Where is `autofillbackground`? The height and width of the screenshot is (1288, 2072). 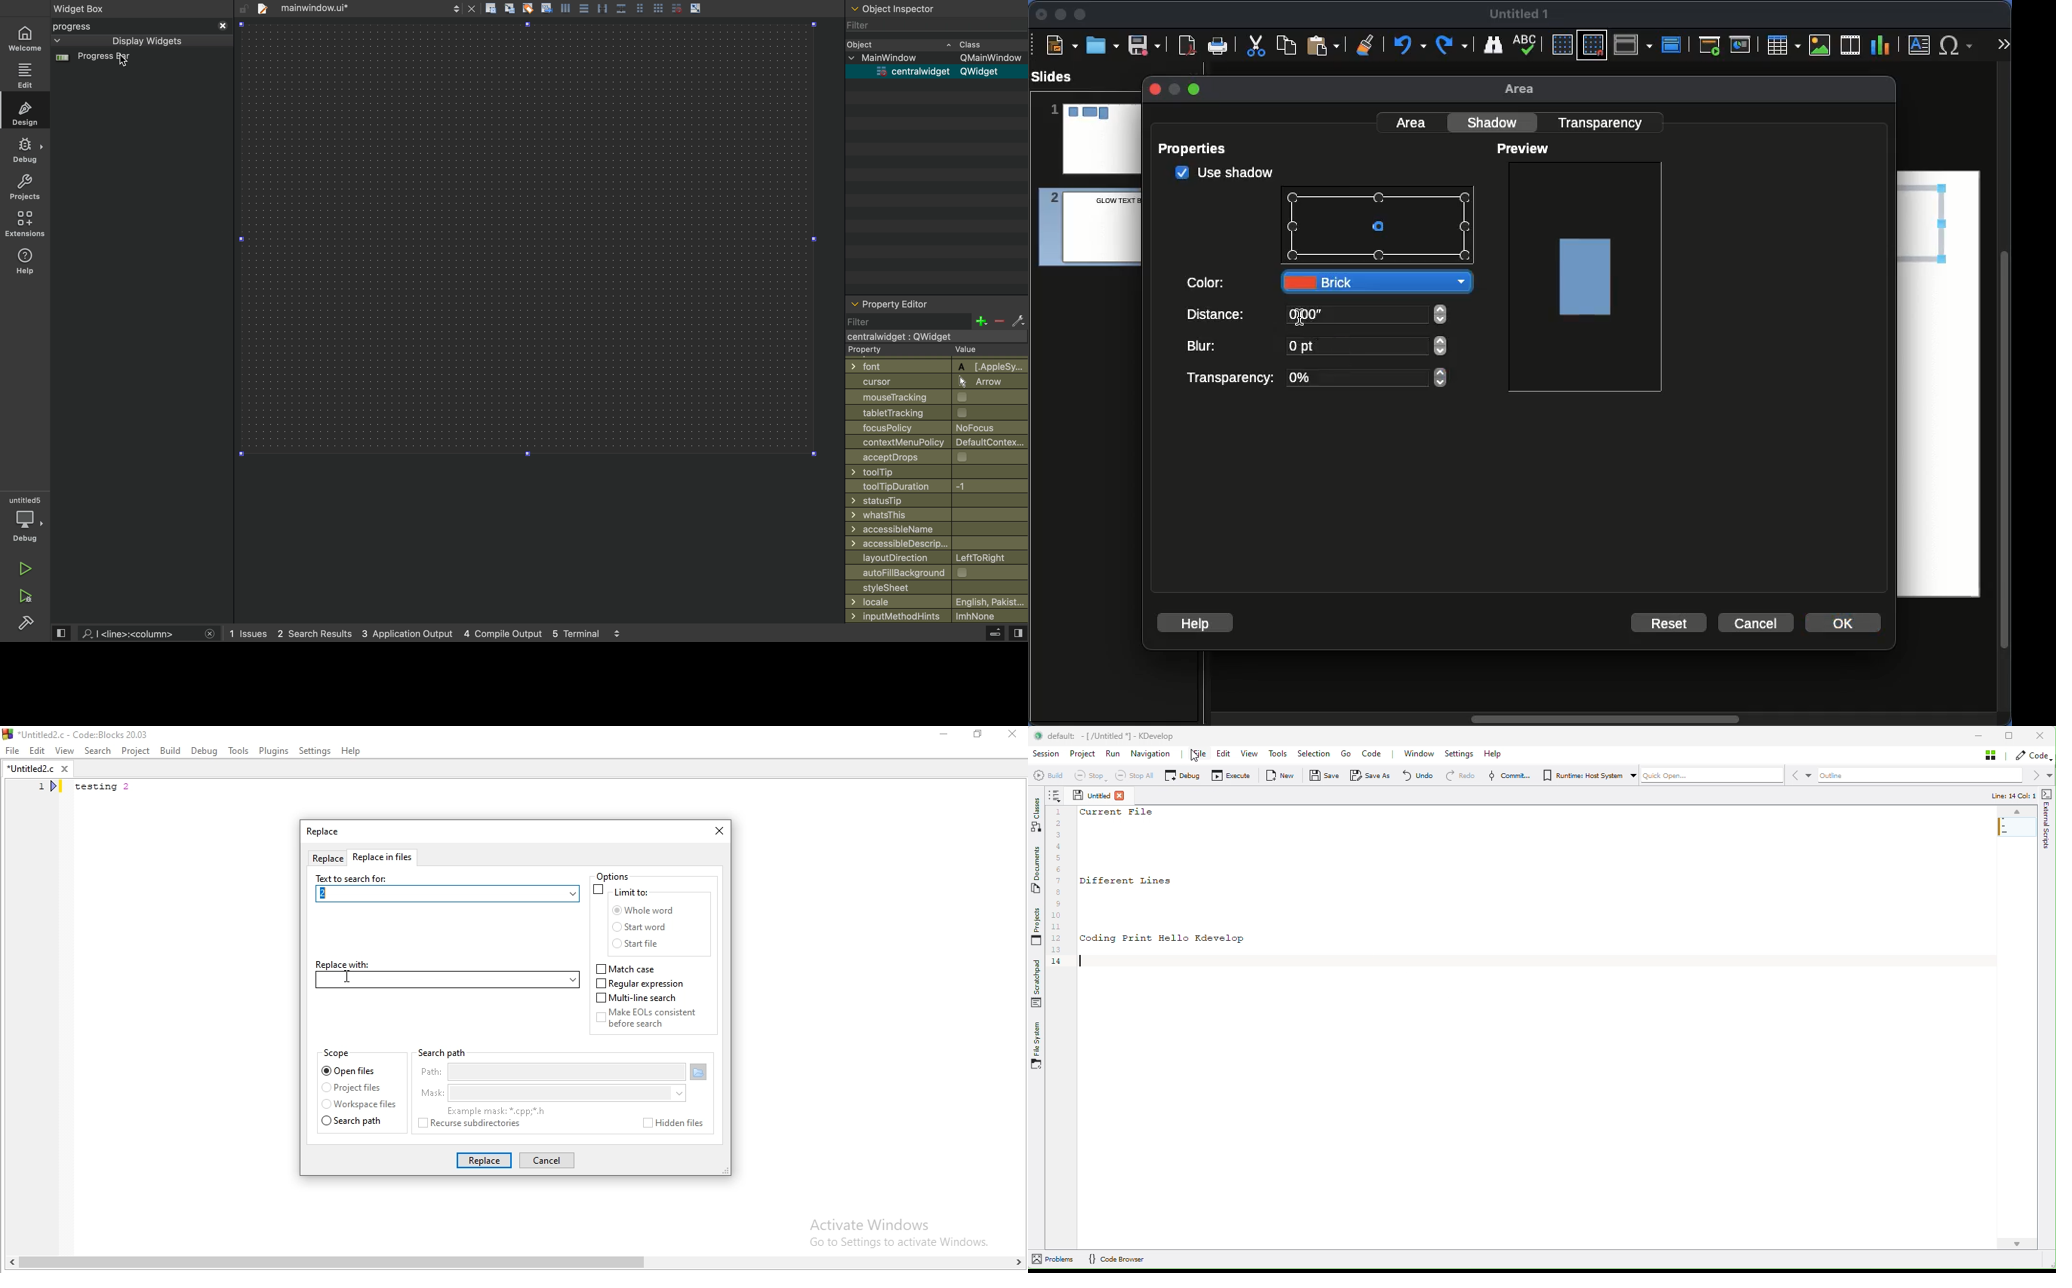
autofillbackground is located at coordinates (939, 573).